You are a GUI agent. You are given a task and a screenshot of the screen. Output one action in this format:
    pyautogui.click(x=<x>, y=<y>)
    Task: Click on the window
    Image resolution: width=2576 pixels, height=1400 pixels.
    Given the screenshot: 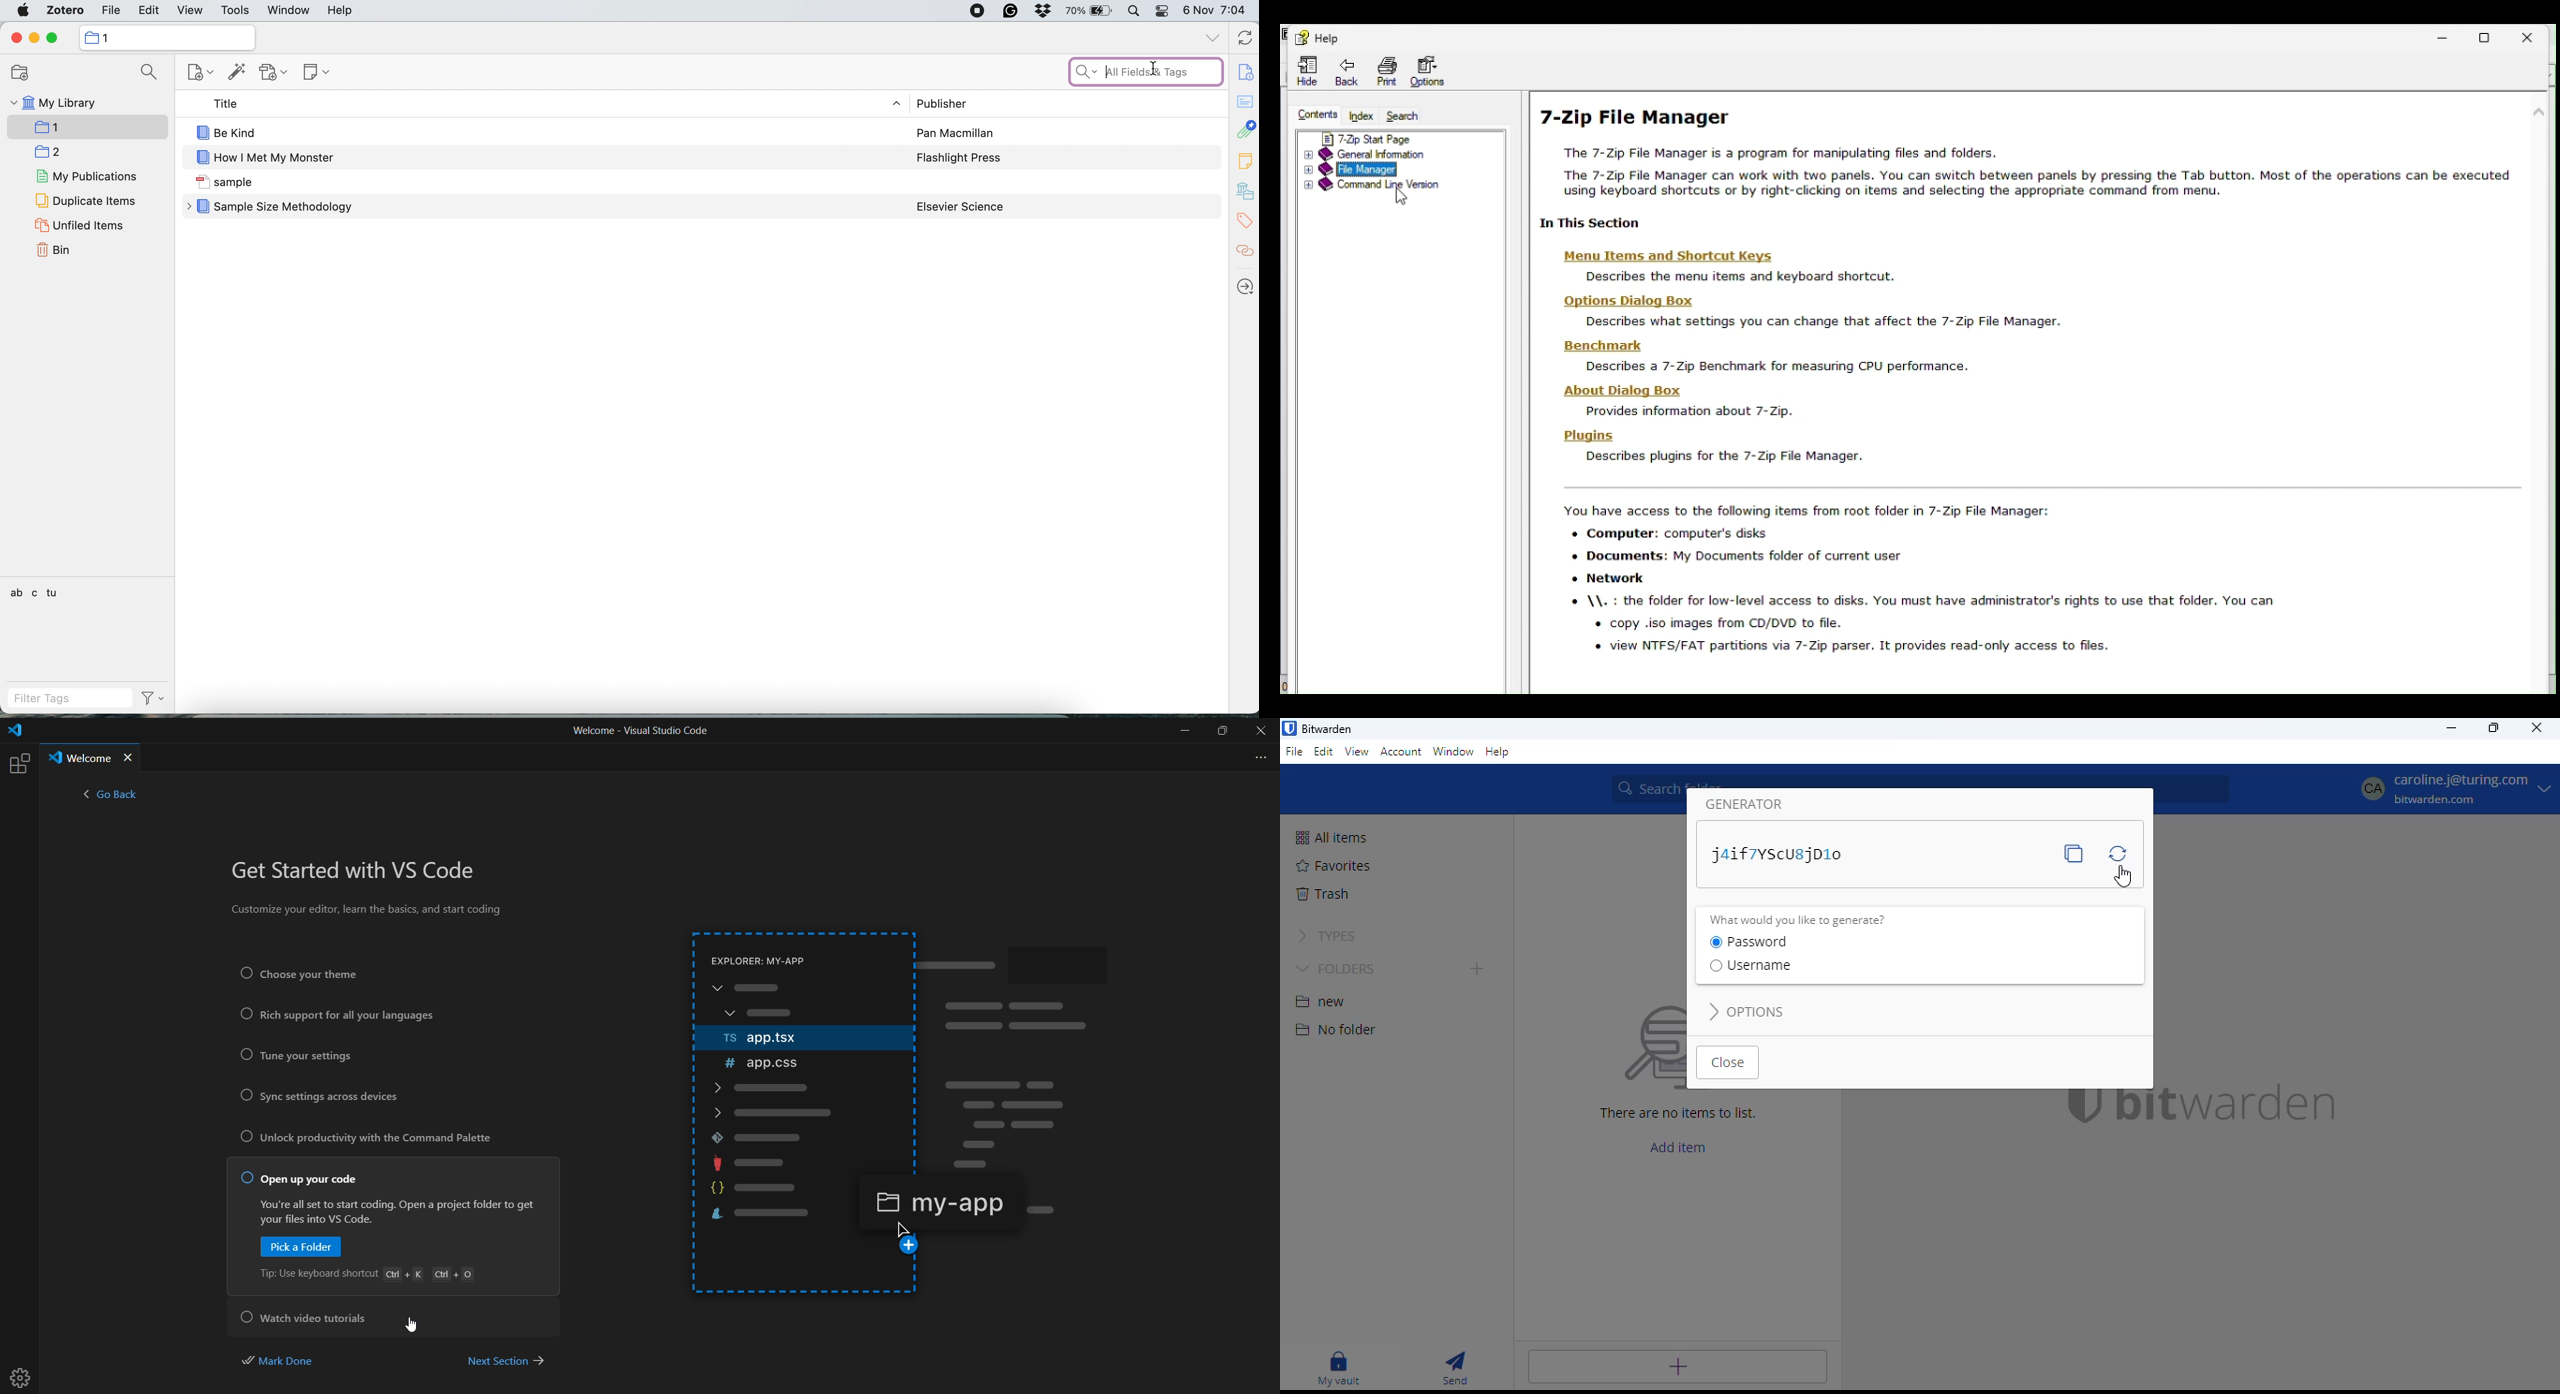 What is the action you would take?
    pyautogui.click(x=288, y=11)
    